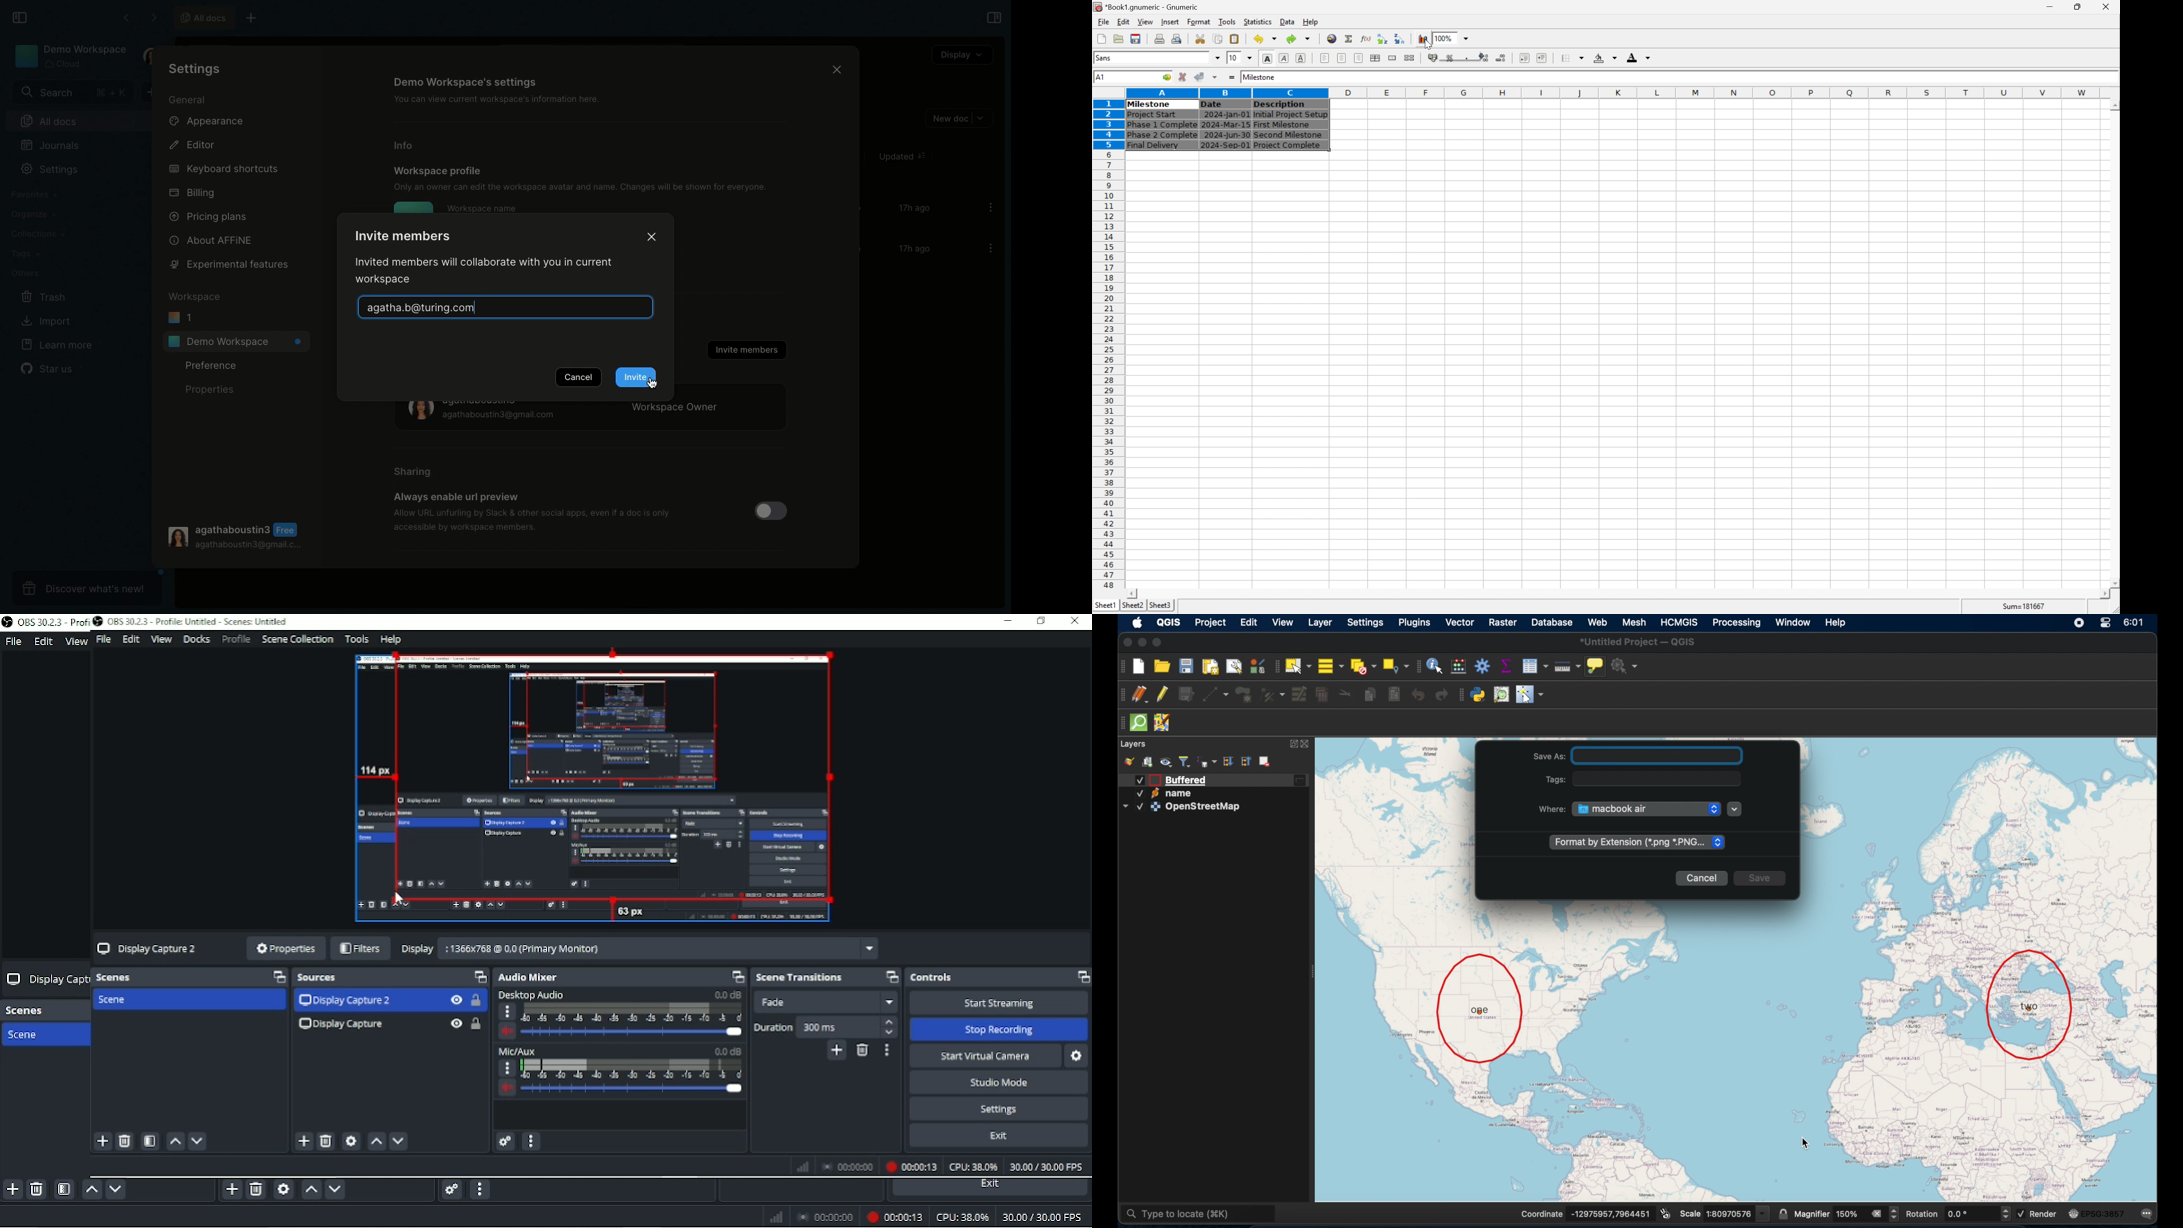  Describe the element at coordinates (993, 18) in the screenshot. I see `Open right panel` at that location.